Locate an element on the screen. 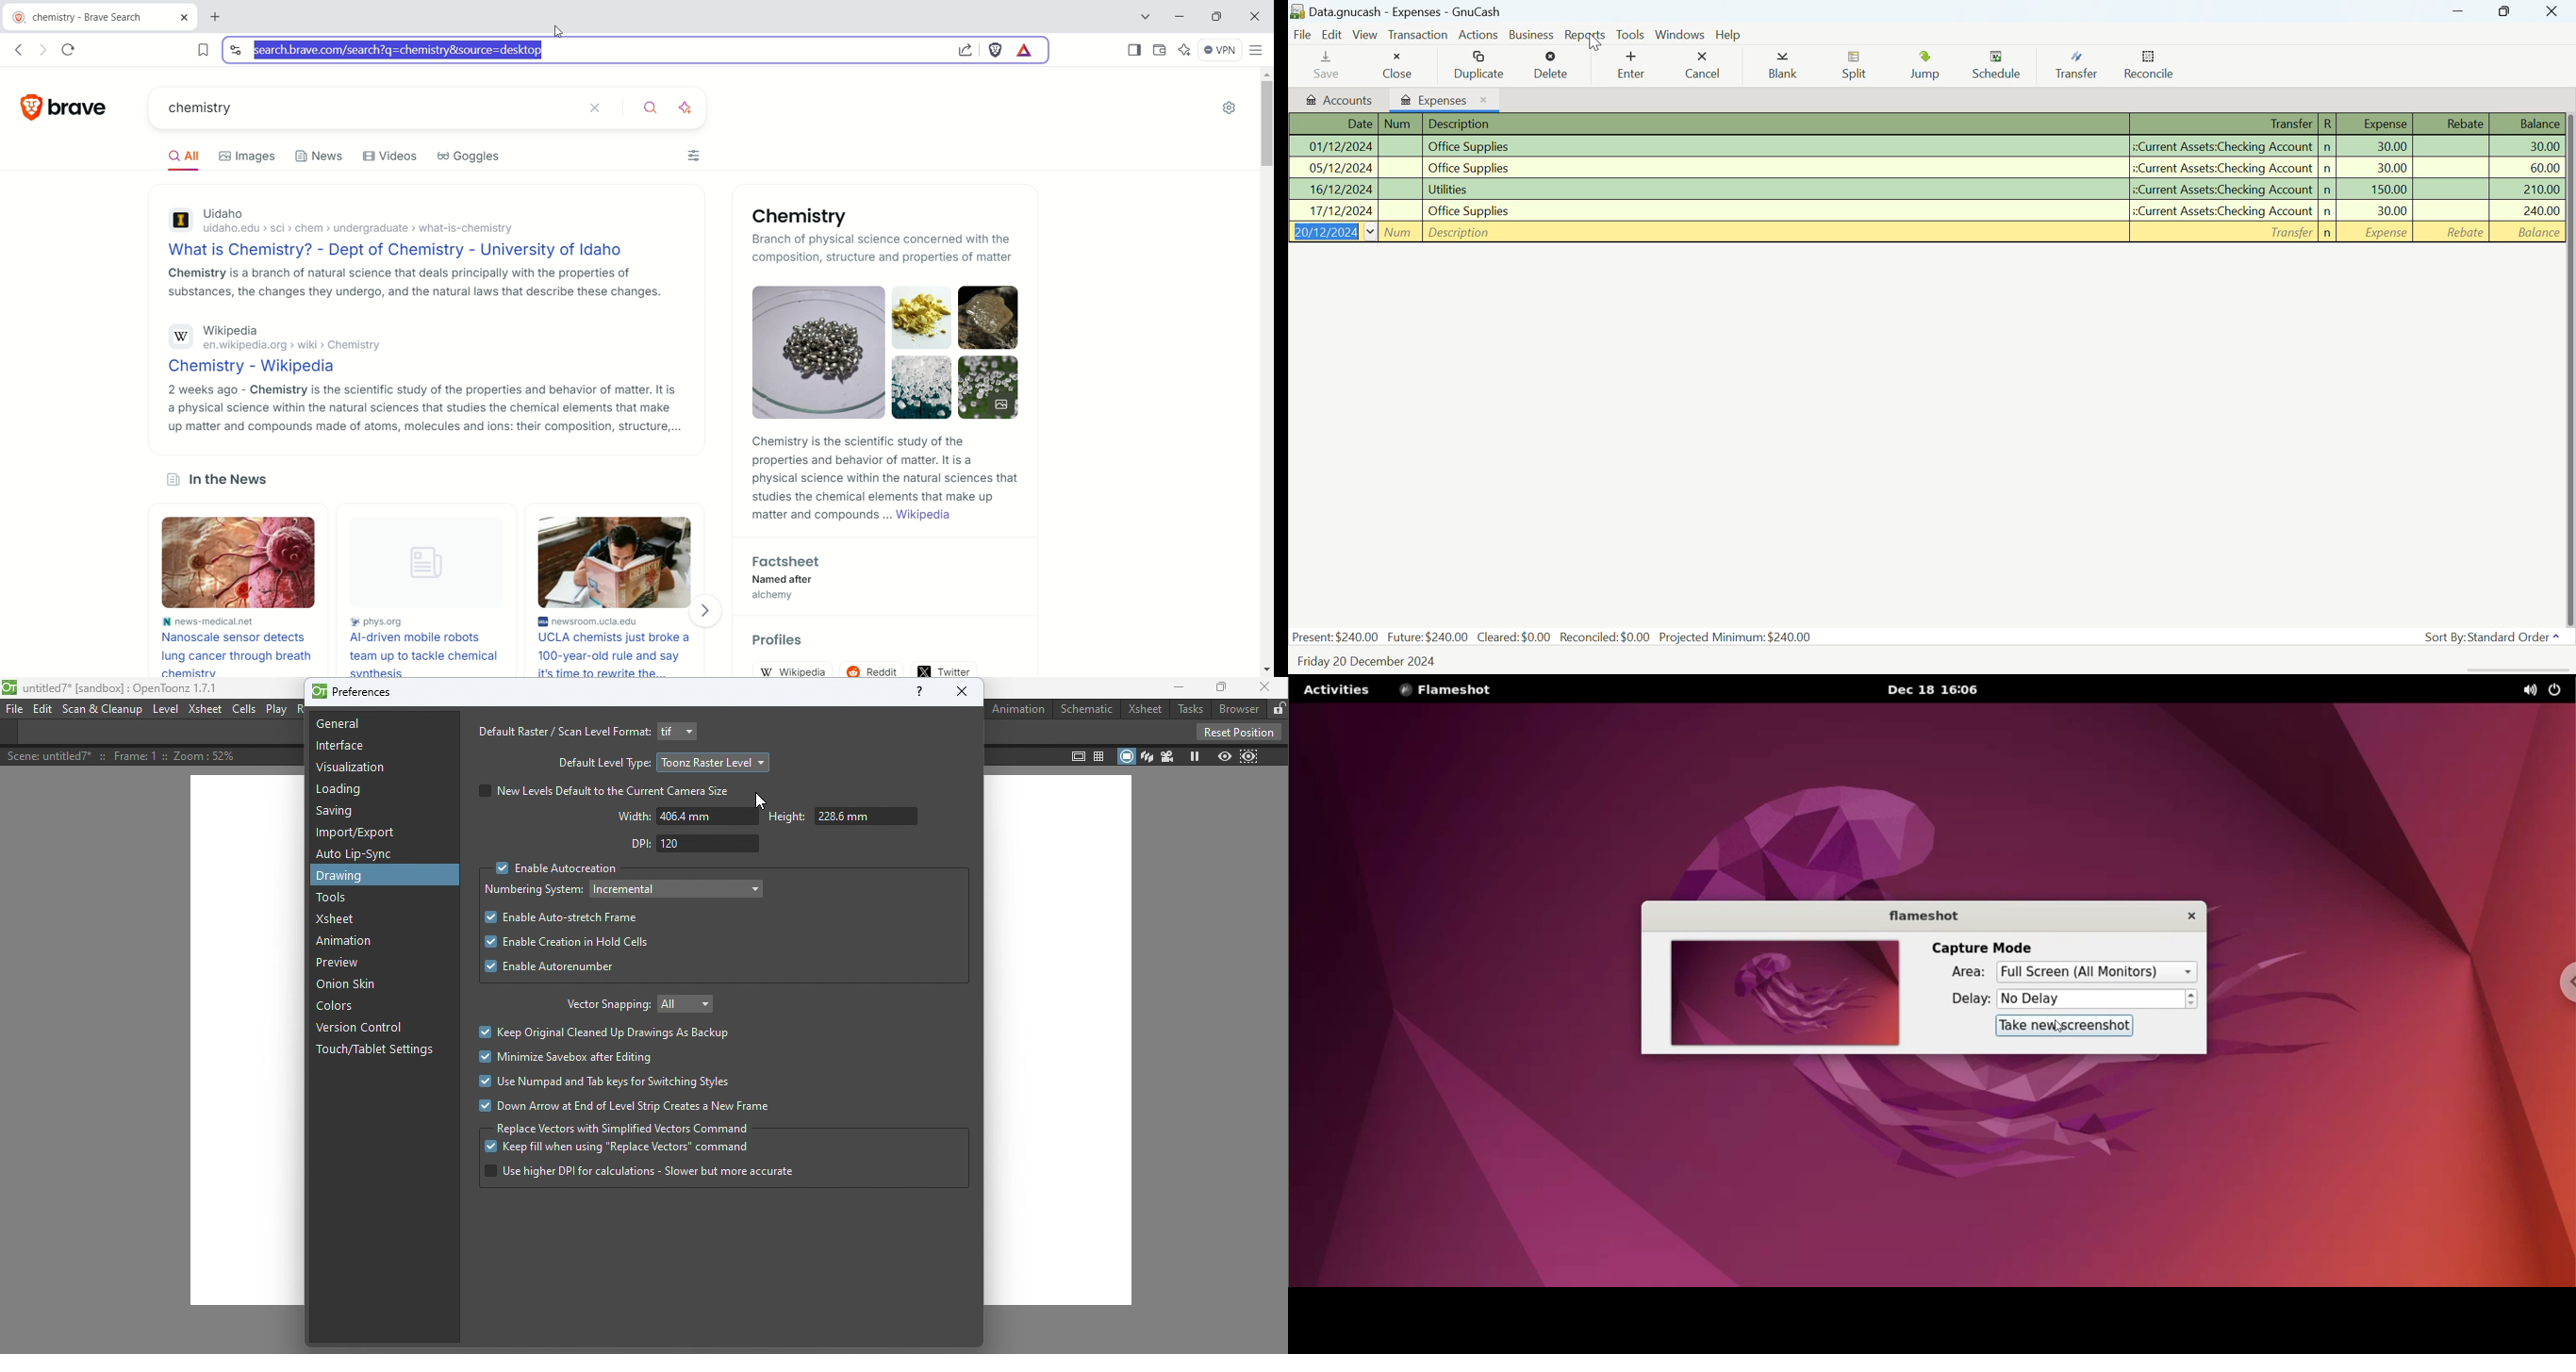 The width and height of the screenshot is (2576, 1372). Windows is located at coordinates (1680, 34).